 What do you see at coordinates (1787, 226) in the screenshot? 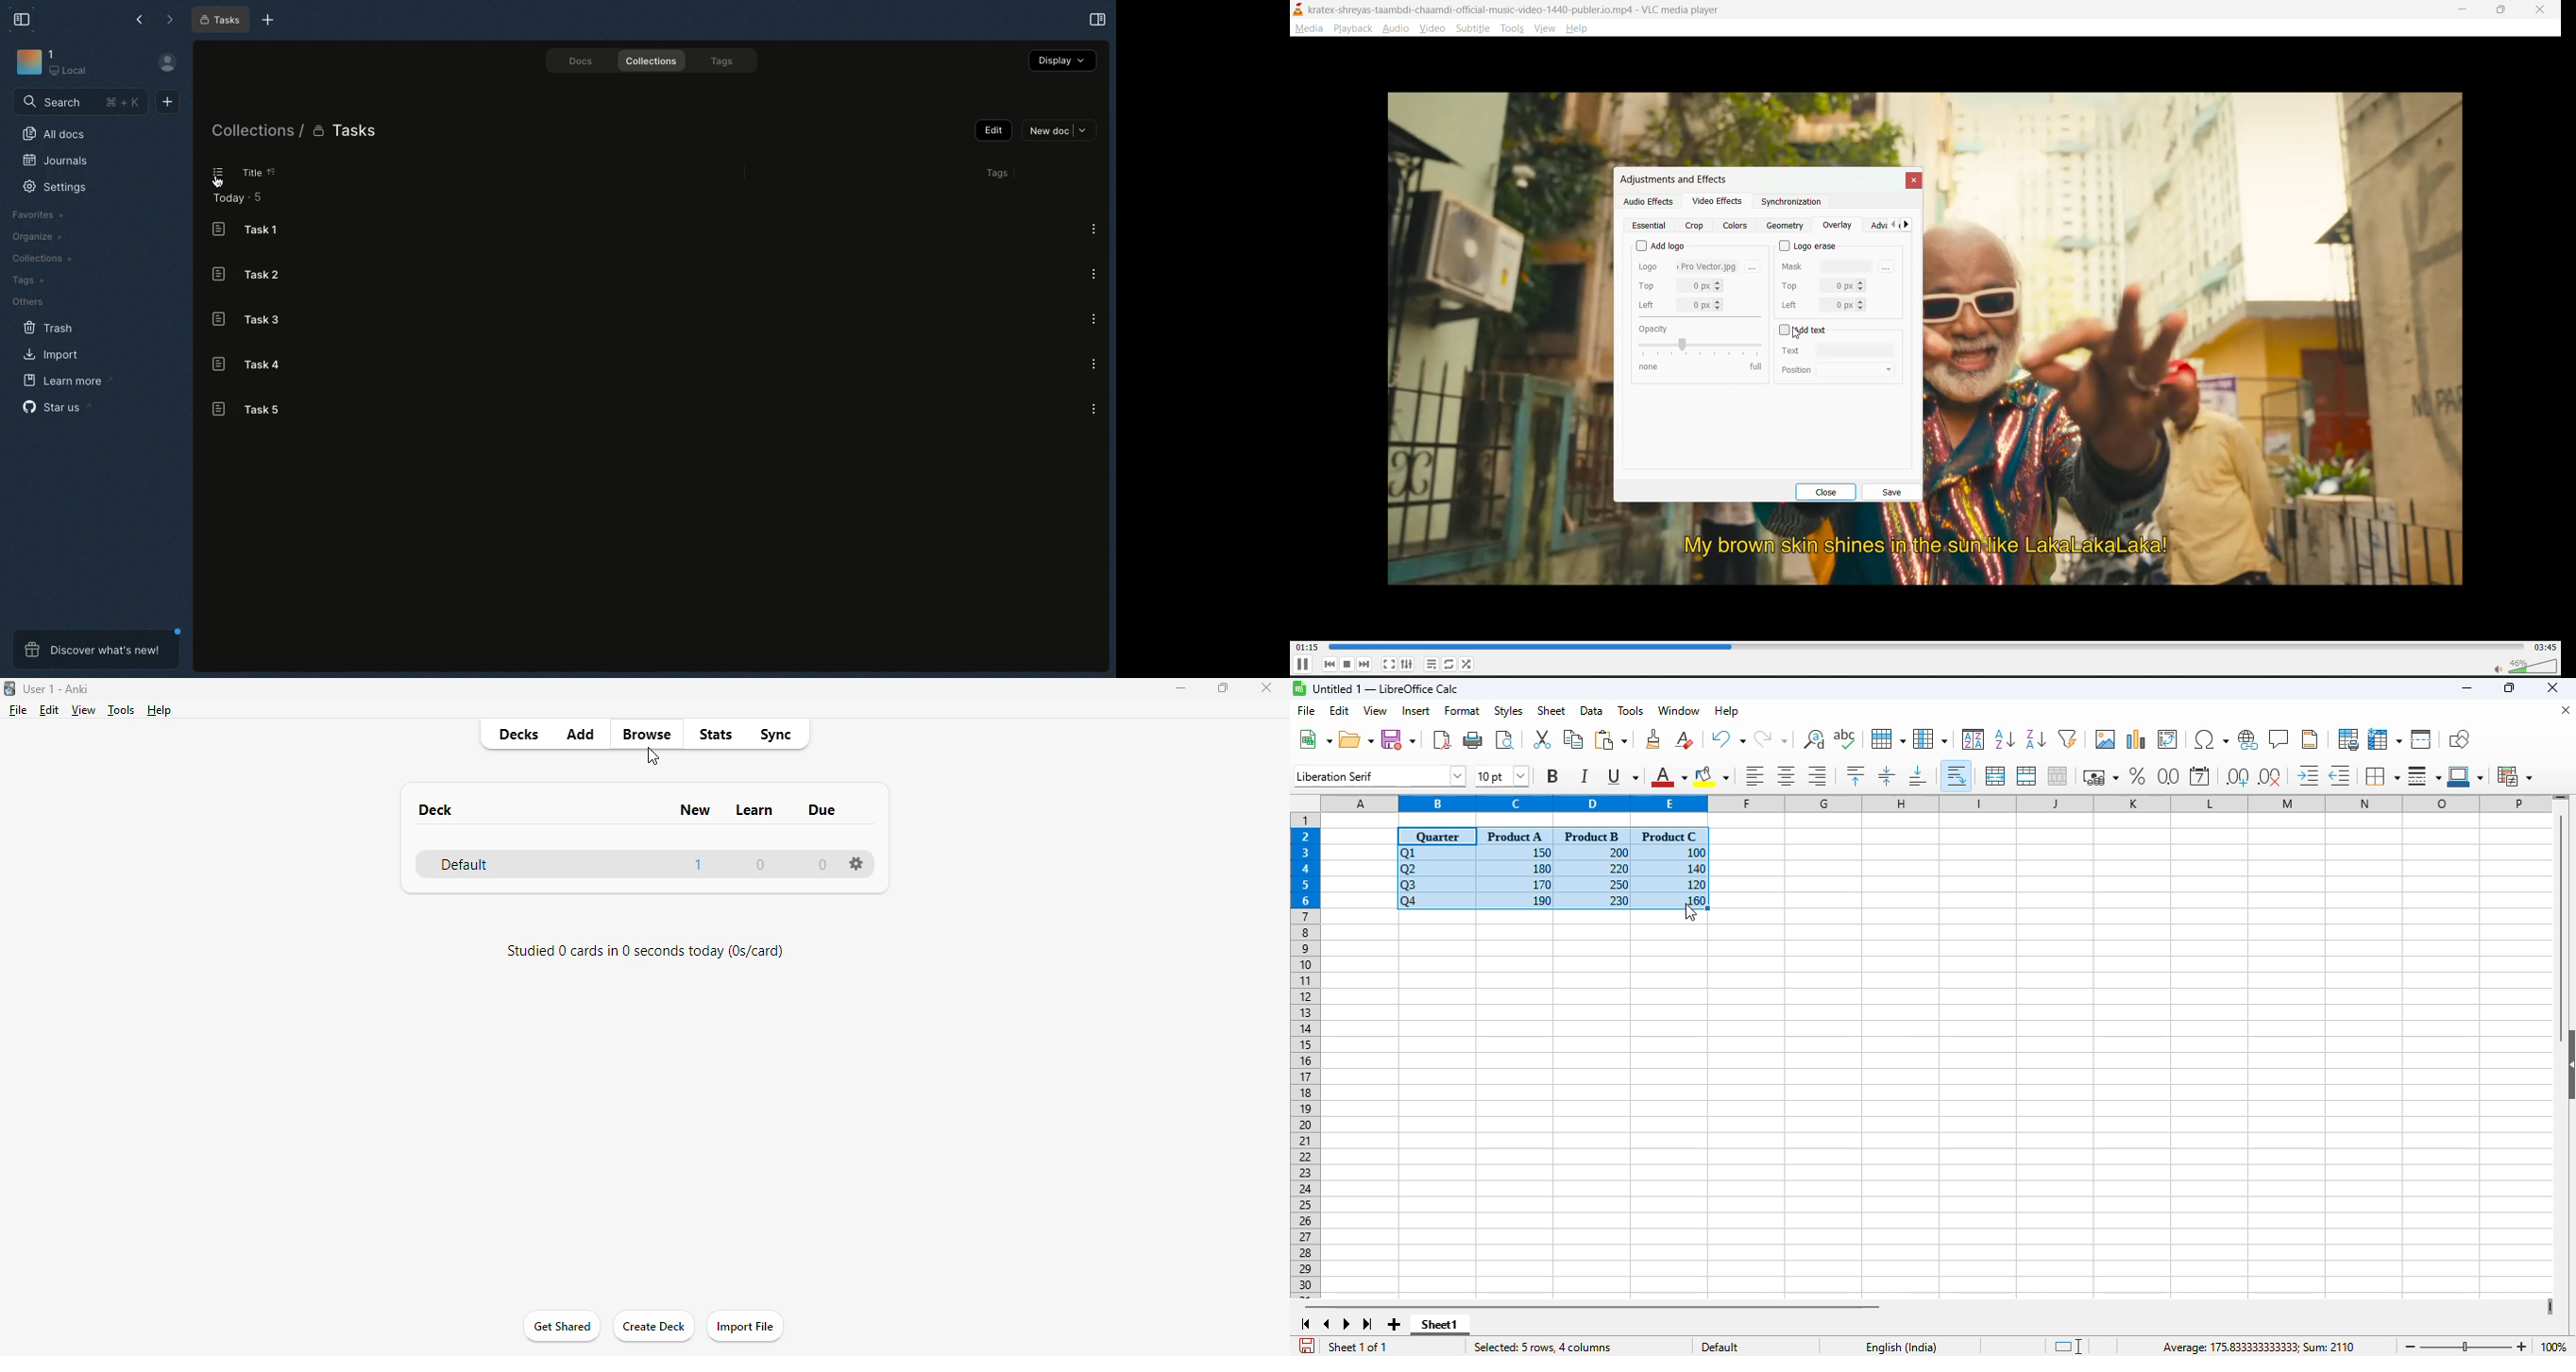
I see `geometry` at bounding box center [1787, 226].